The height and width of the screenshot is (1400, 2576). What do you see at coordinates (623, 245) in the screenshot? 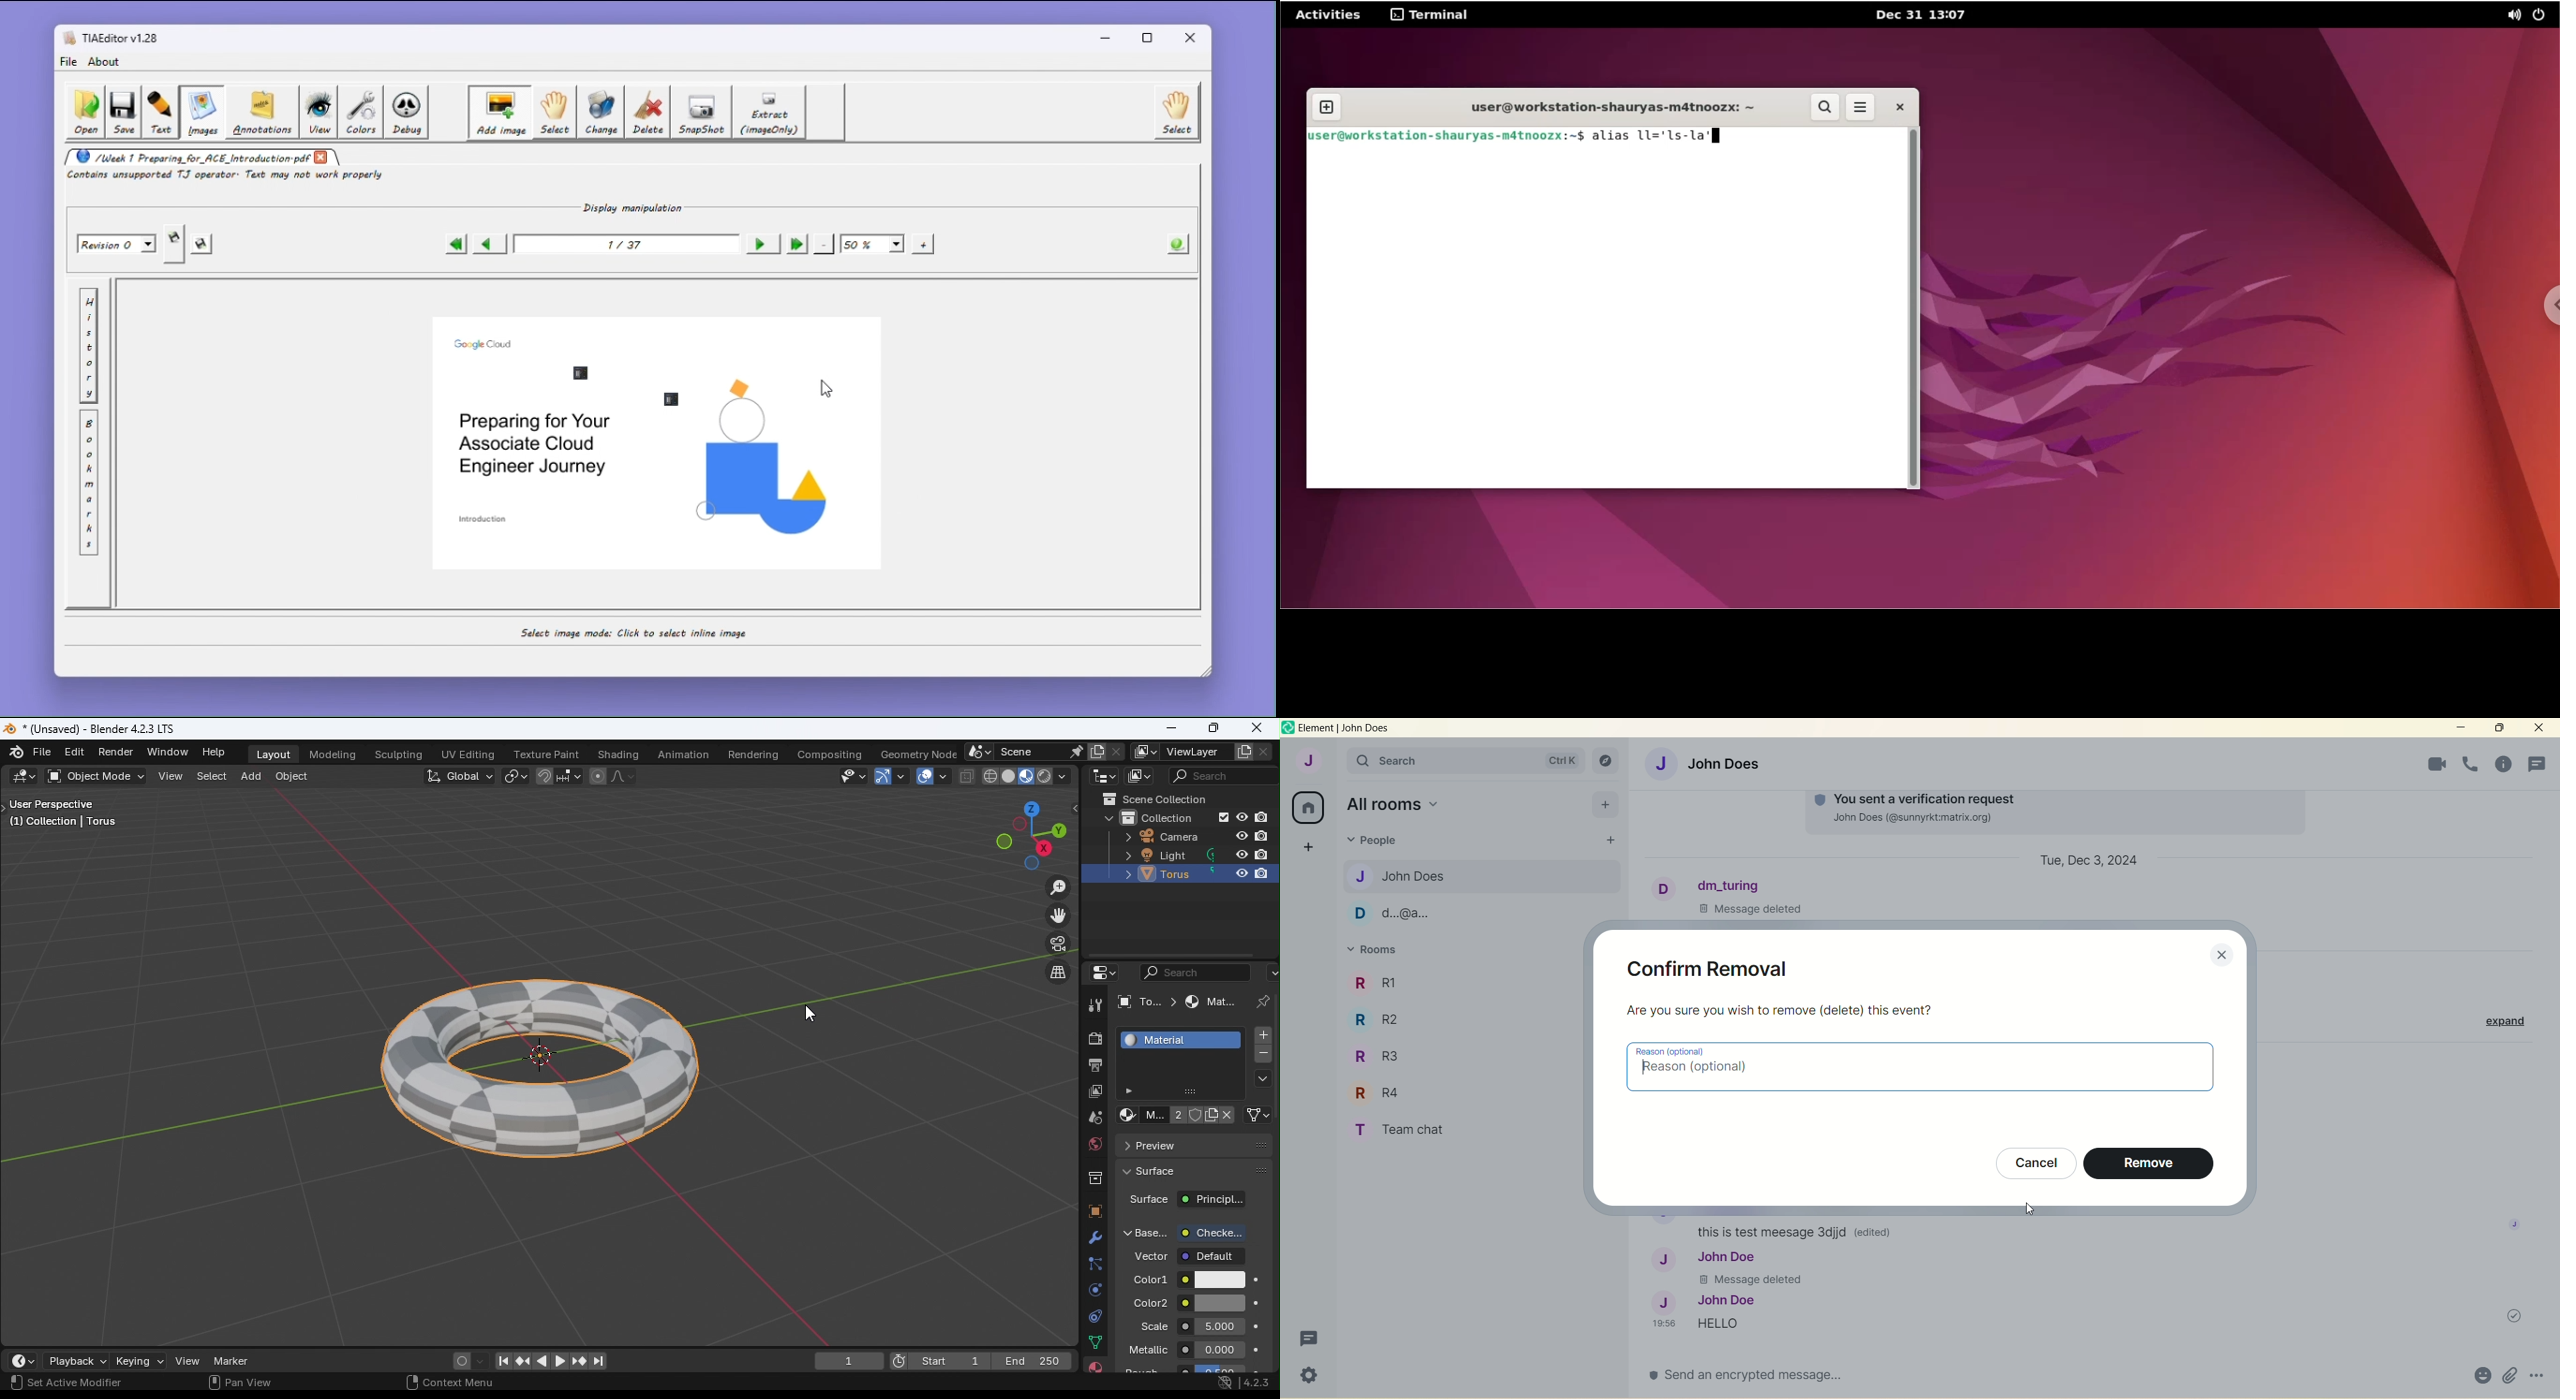
I see `1/37` at bounding box center [623, 245].